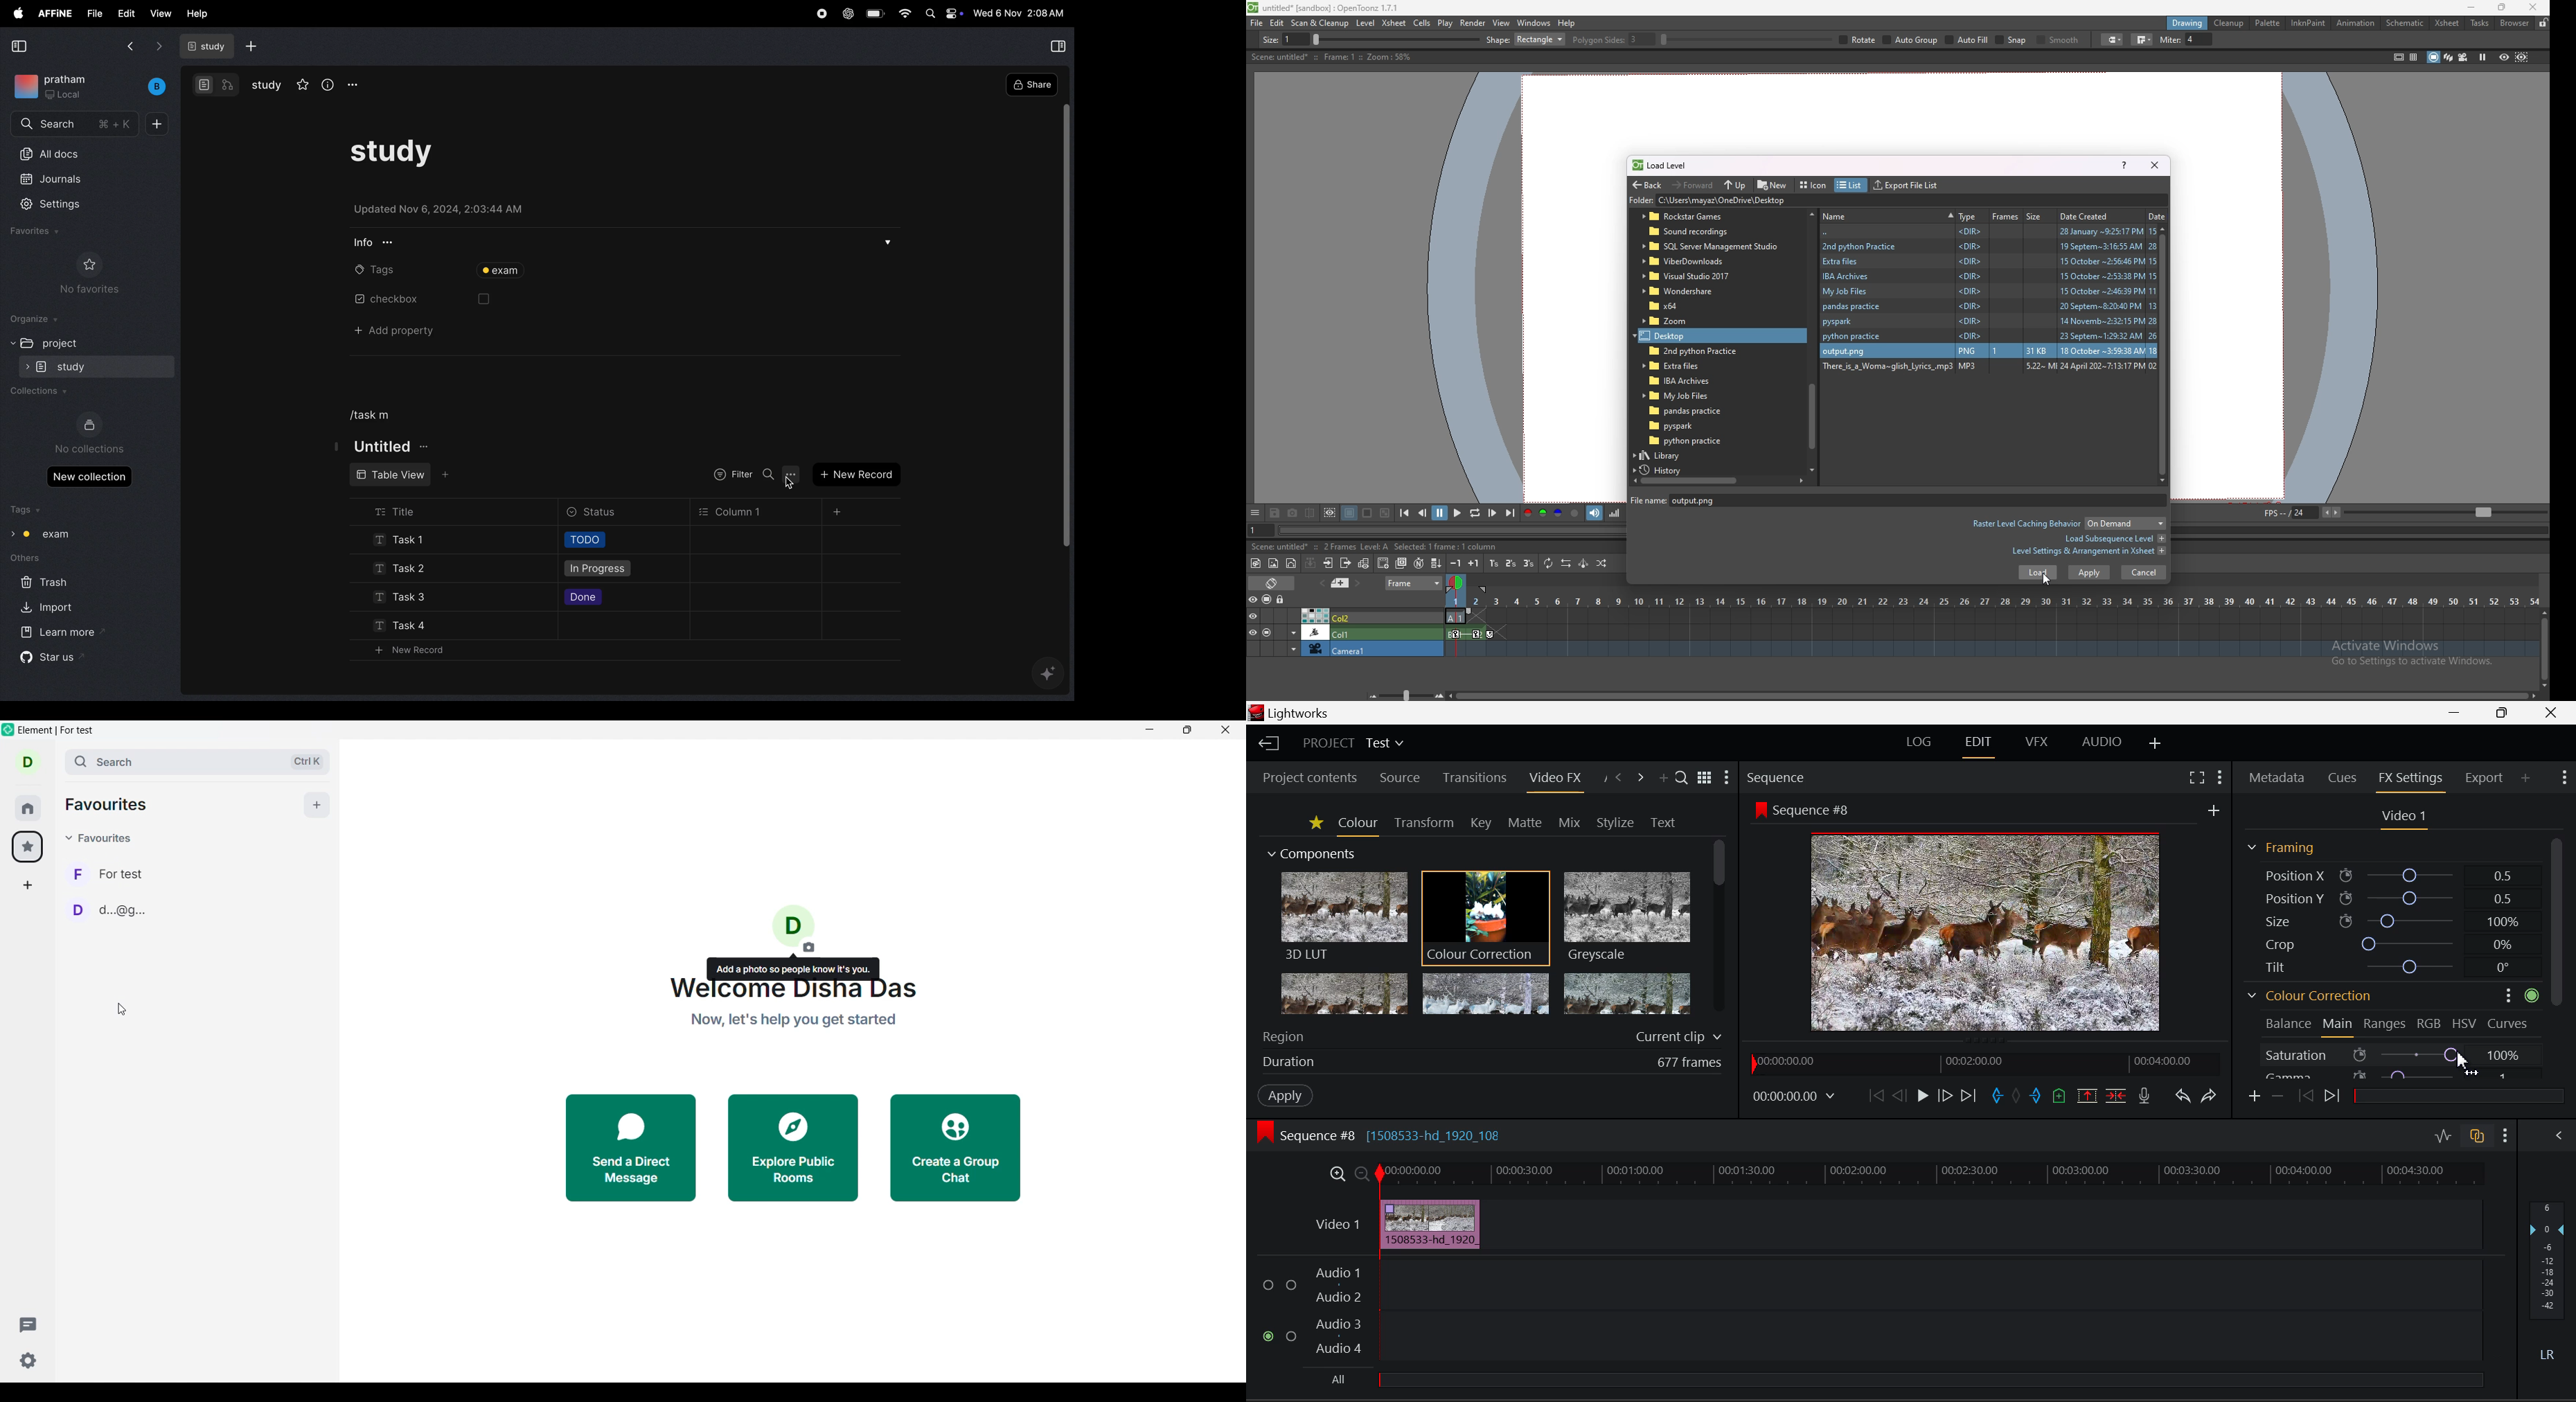 This screenshot has width=2576, height=1428. Describe the element at coordinates (89, 88) in the screenshot. I see `work space` at that location.